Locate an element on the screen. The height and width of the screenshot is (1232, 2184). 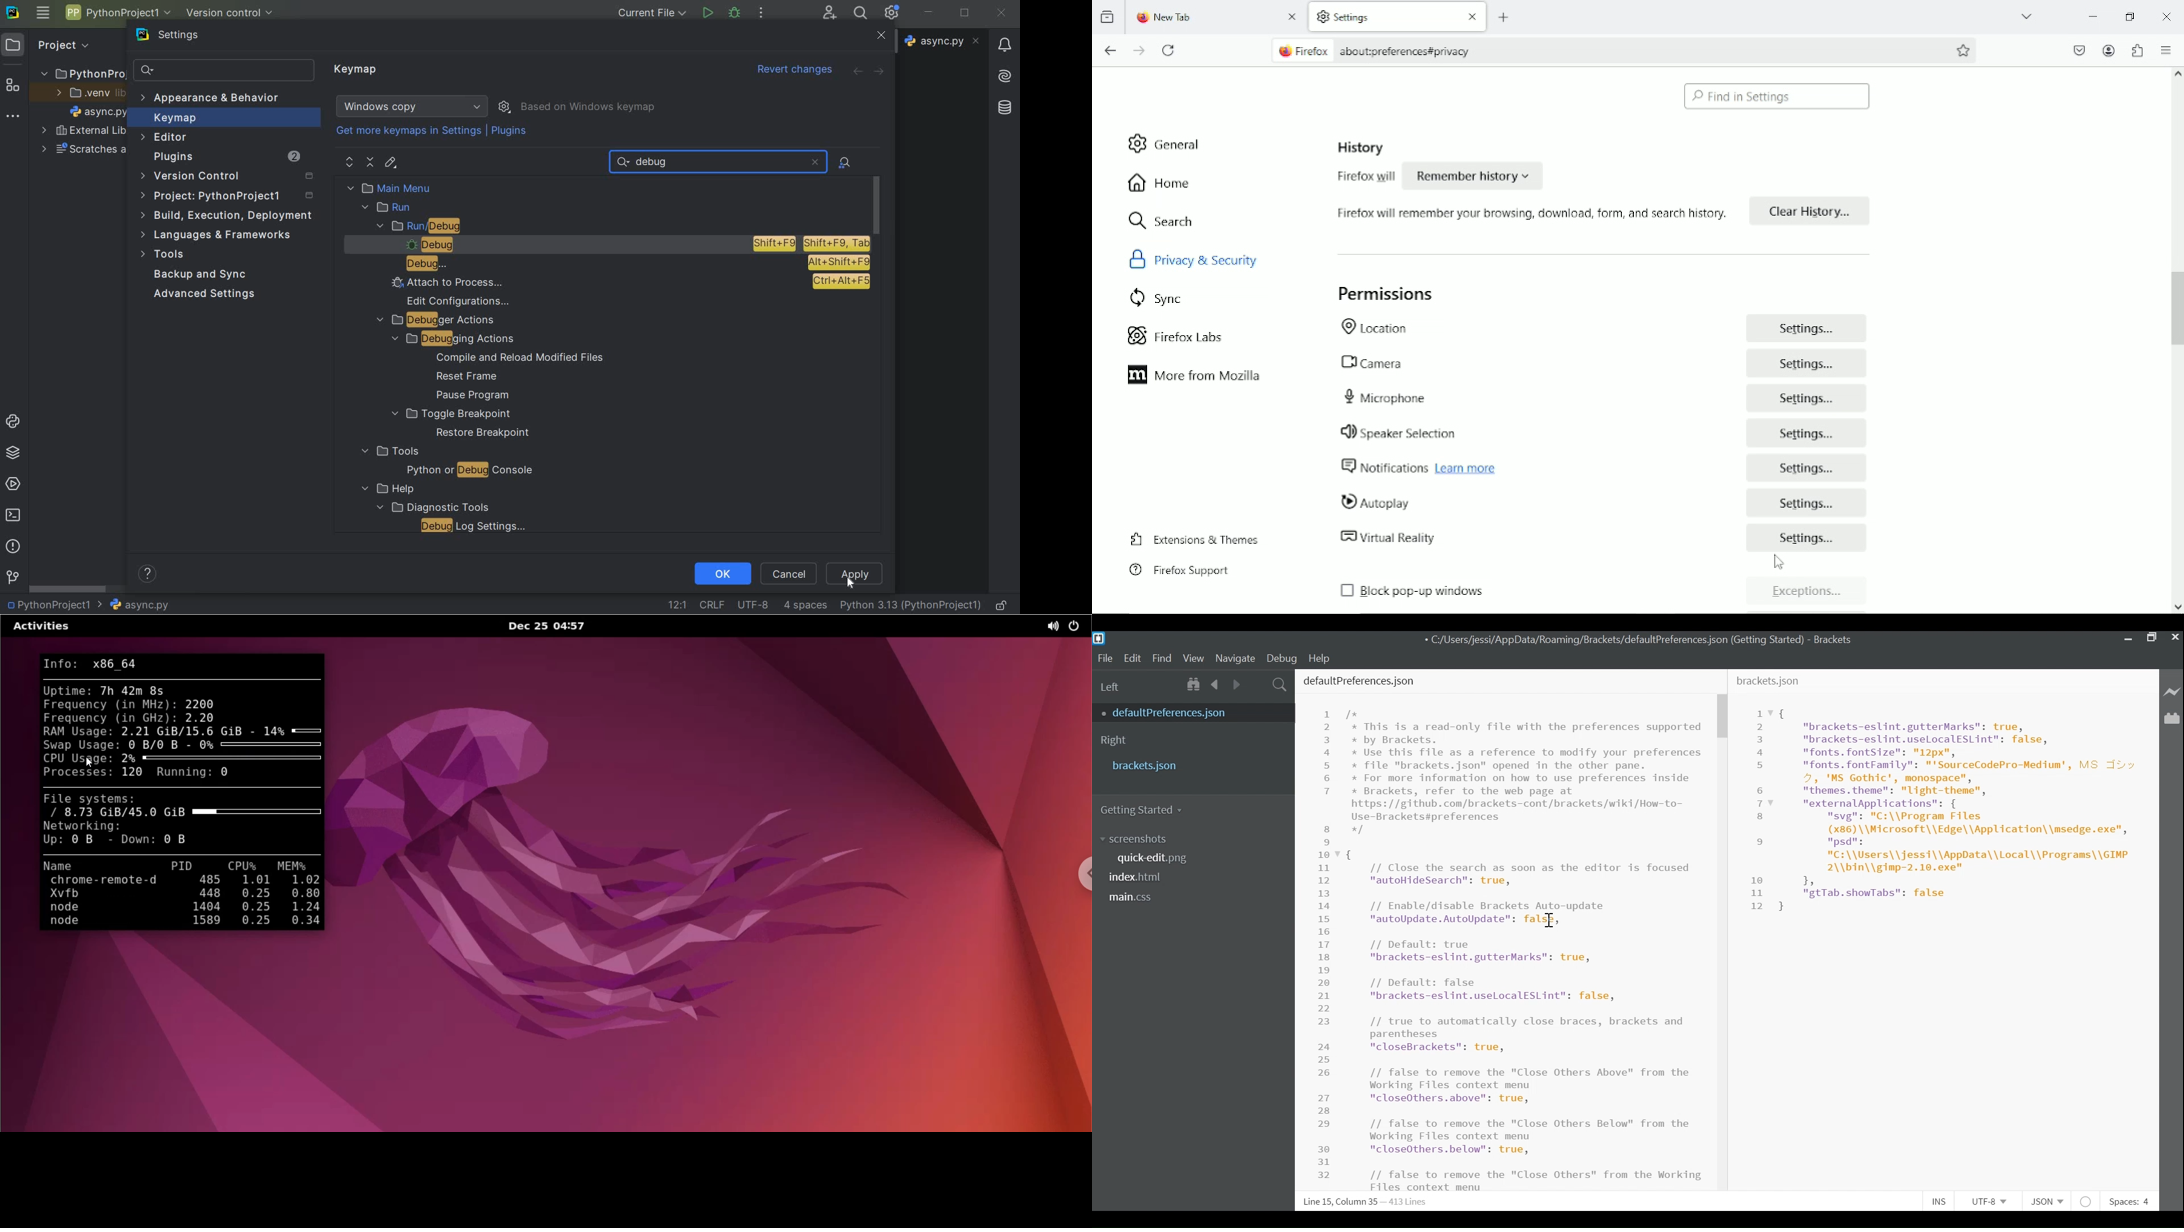
reset frame is located at coordinates (463, 377).